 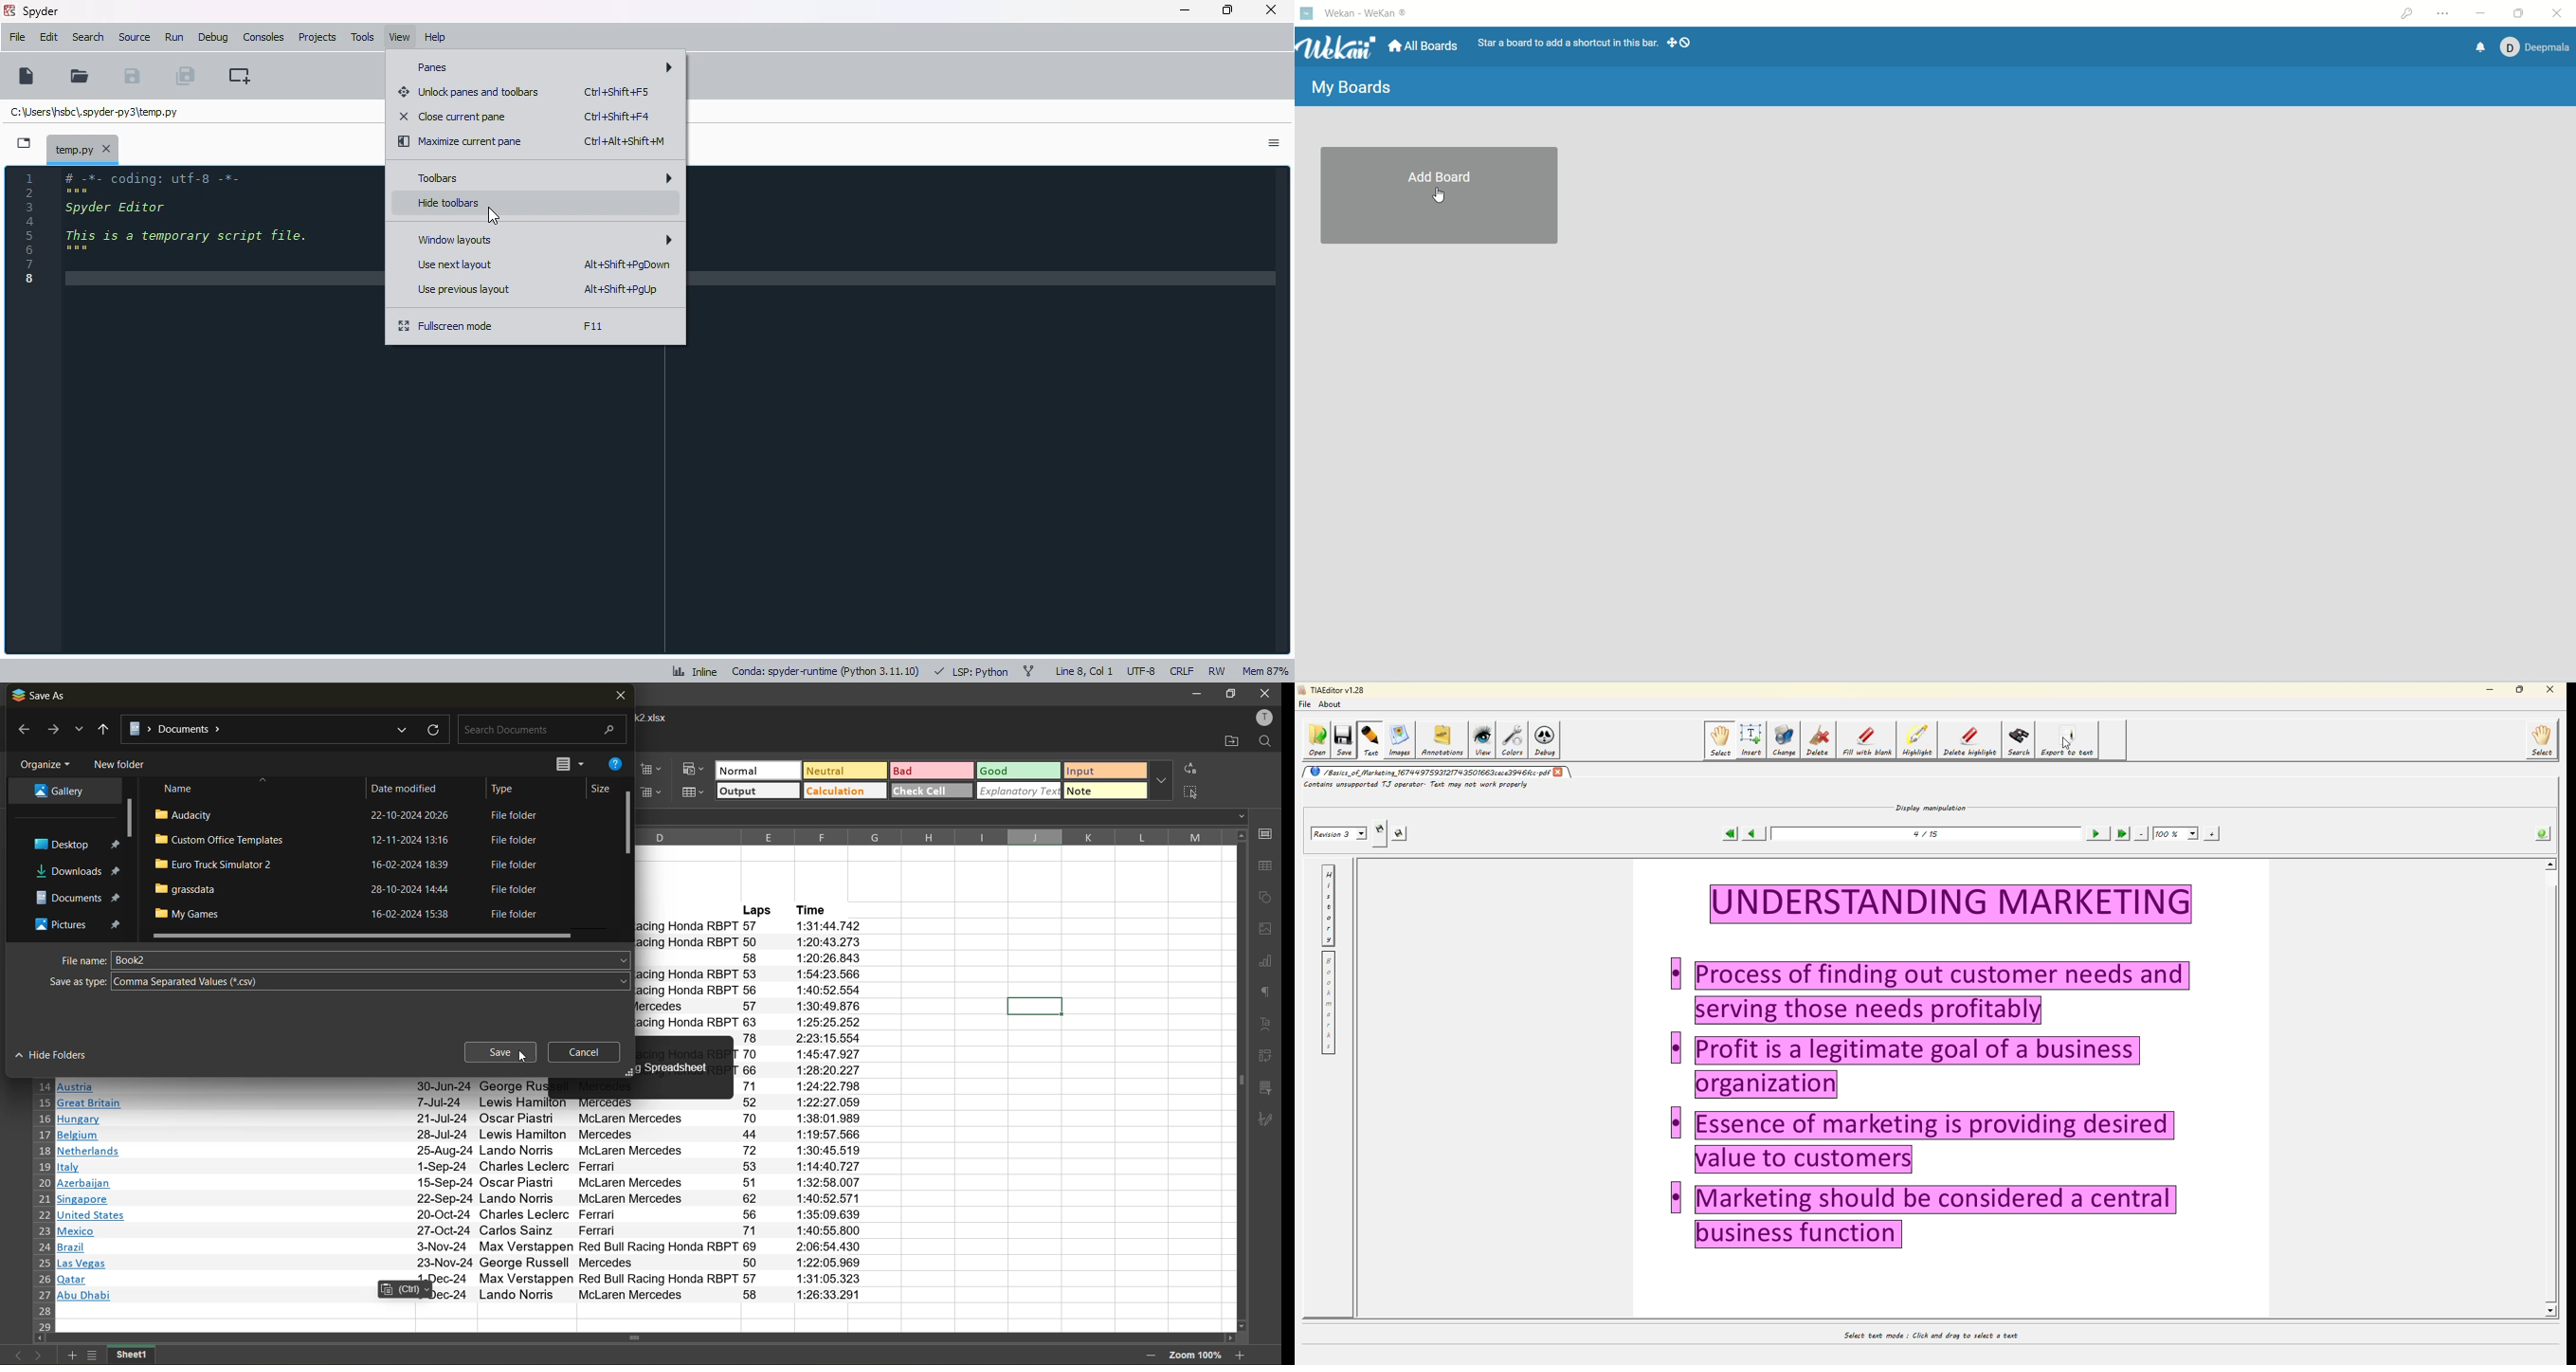 What do you see at coordinates (444, 325) in the screenshot?
I see `fullscreen mode` at bounding box center [444, 325].